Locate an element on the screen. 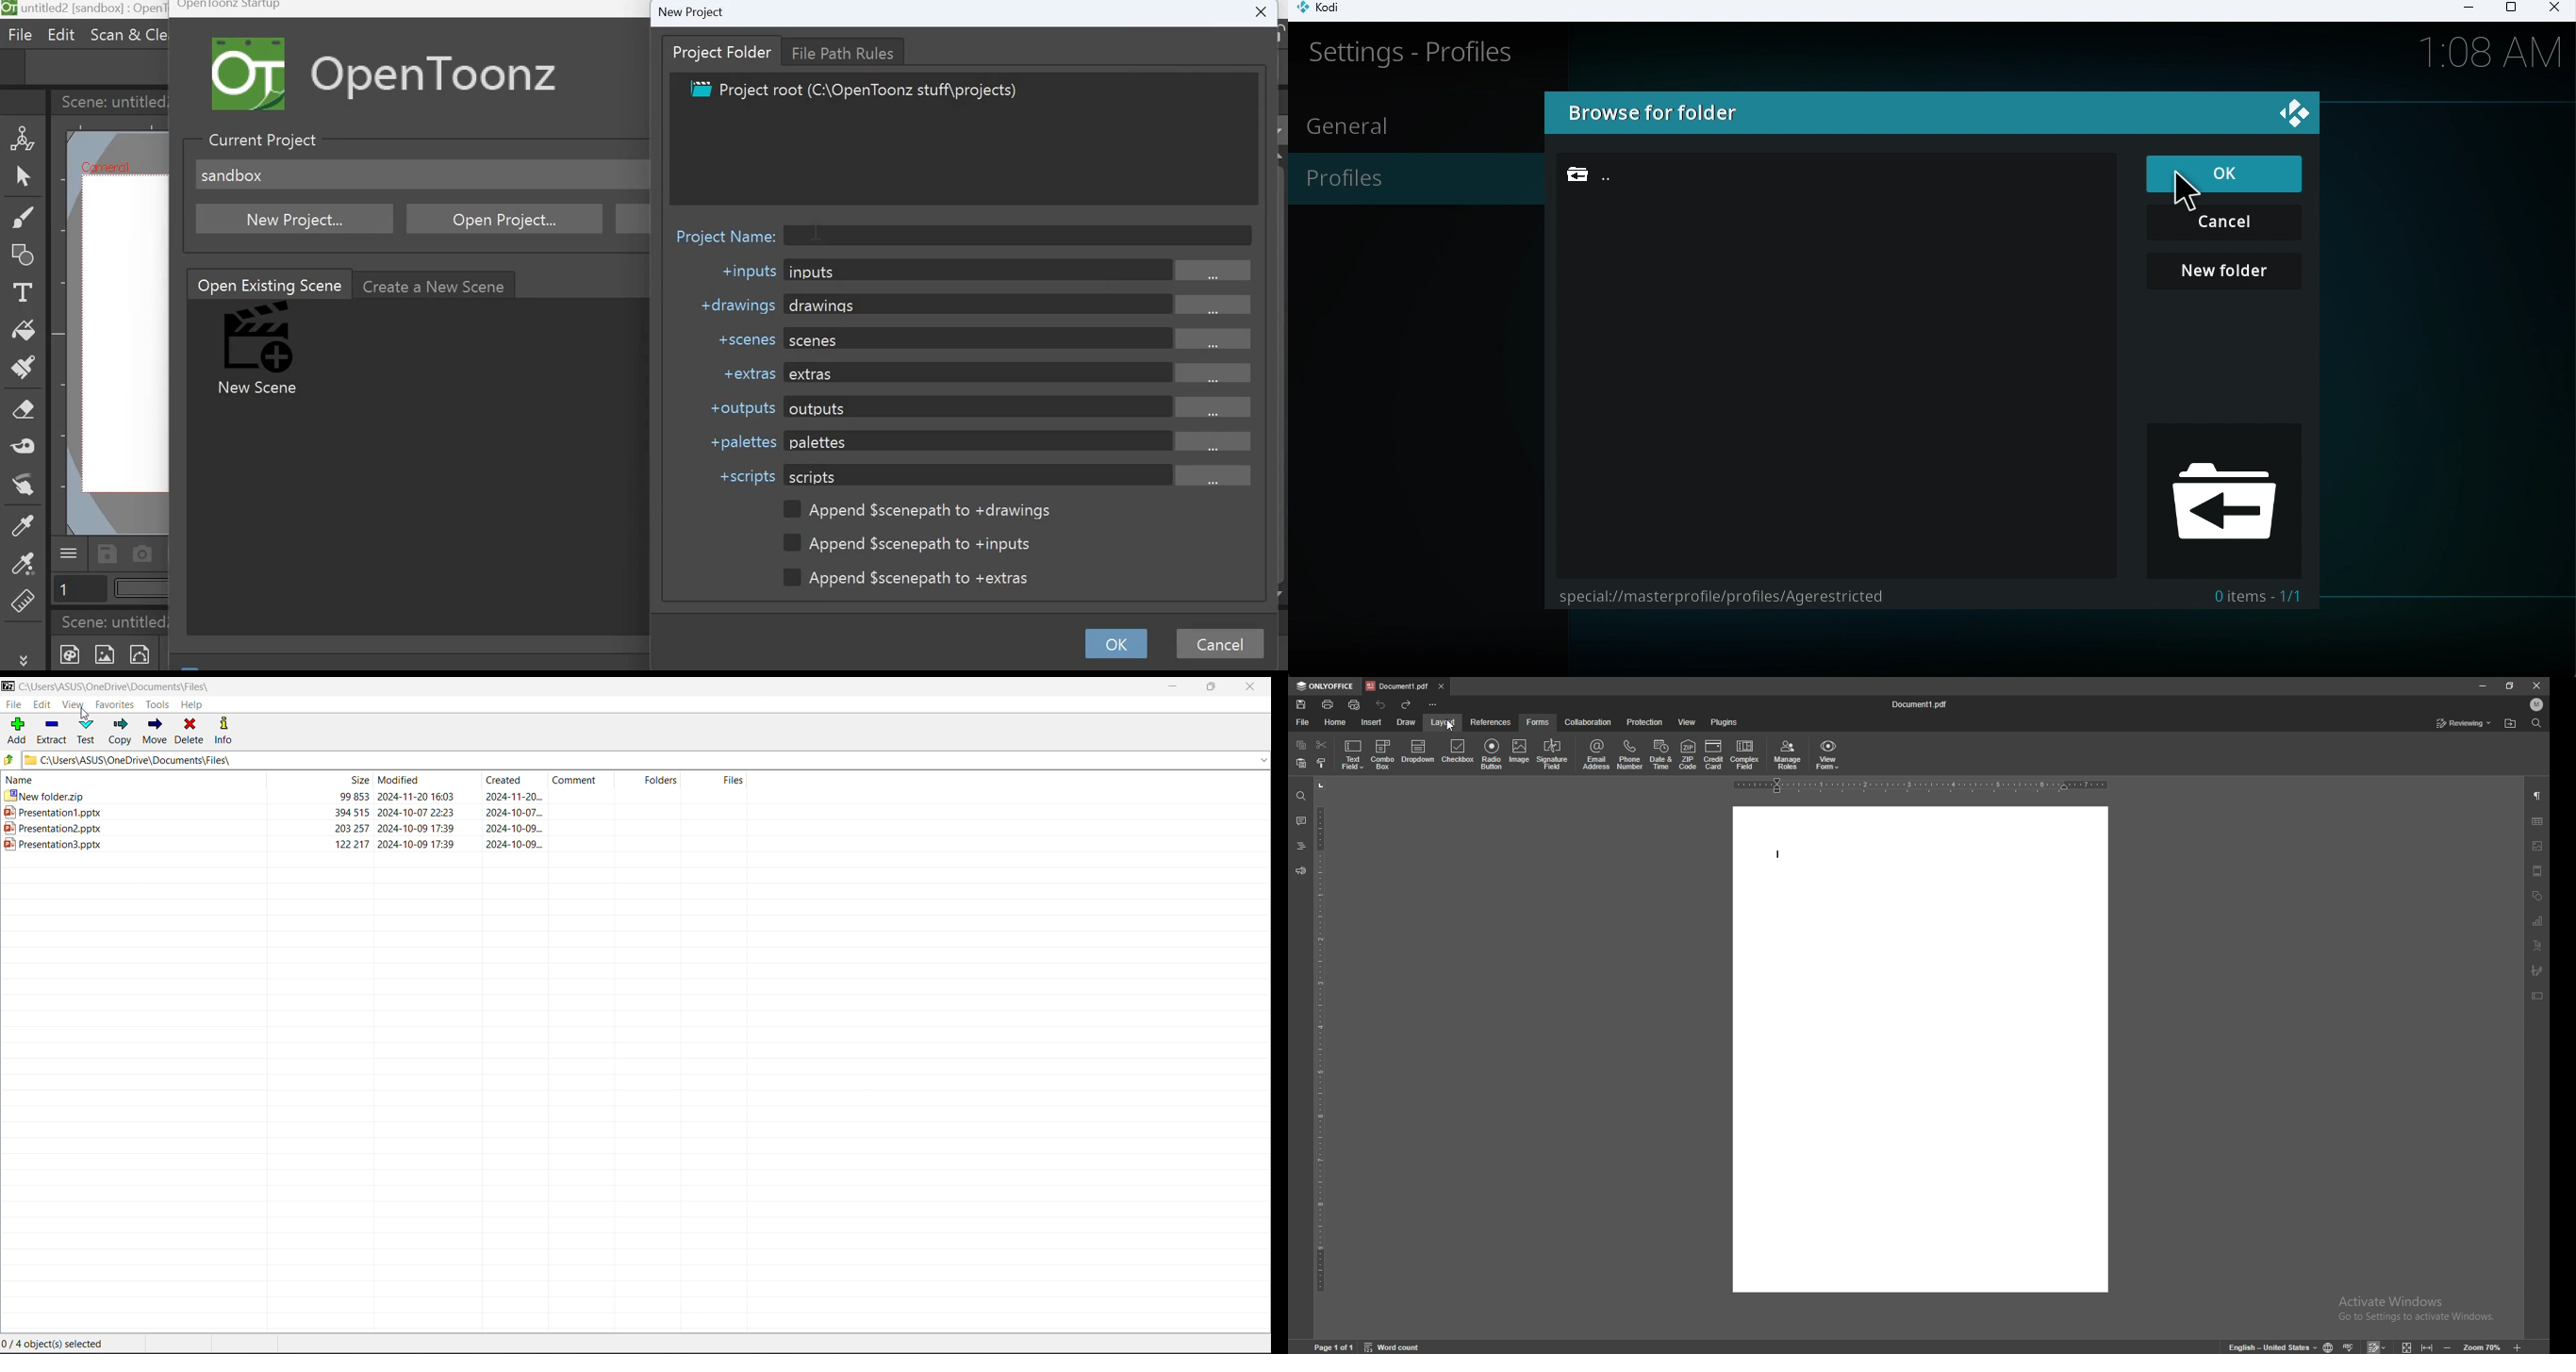 The image size is (2576, 1372). File is located at coordinates (22, 36).